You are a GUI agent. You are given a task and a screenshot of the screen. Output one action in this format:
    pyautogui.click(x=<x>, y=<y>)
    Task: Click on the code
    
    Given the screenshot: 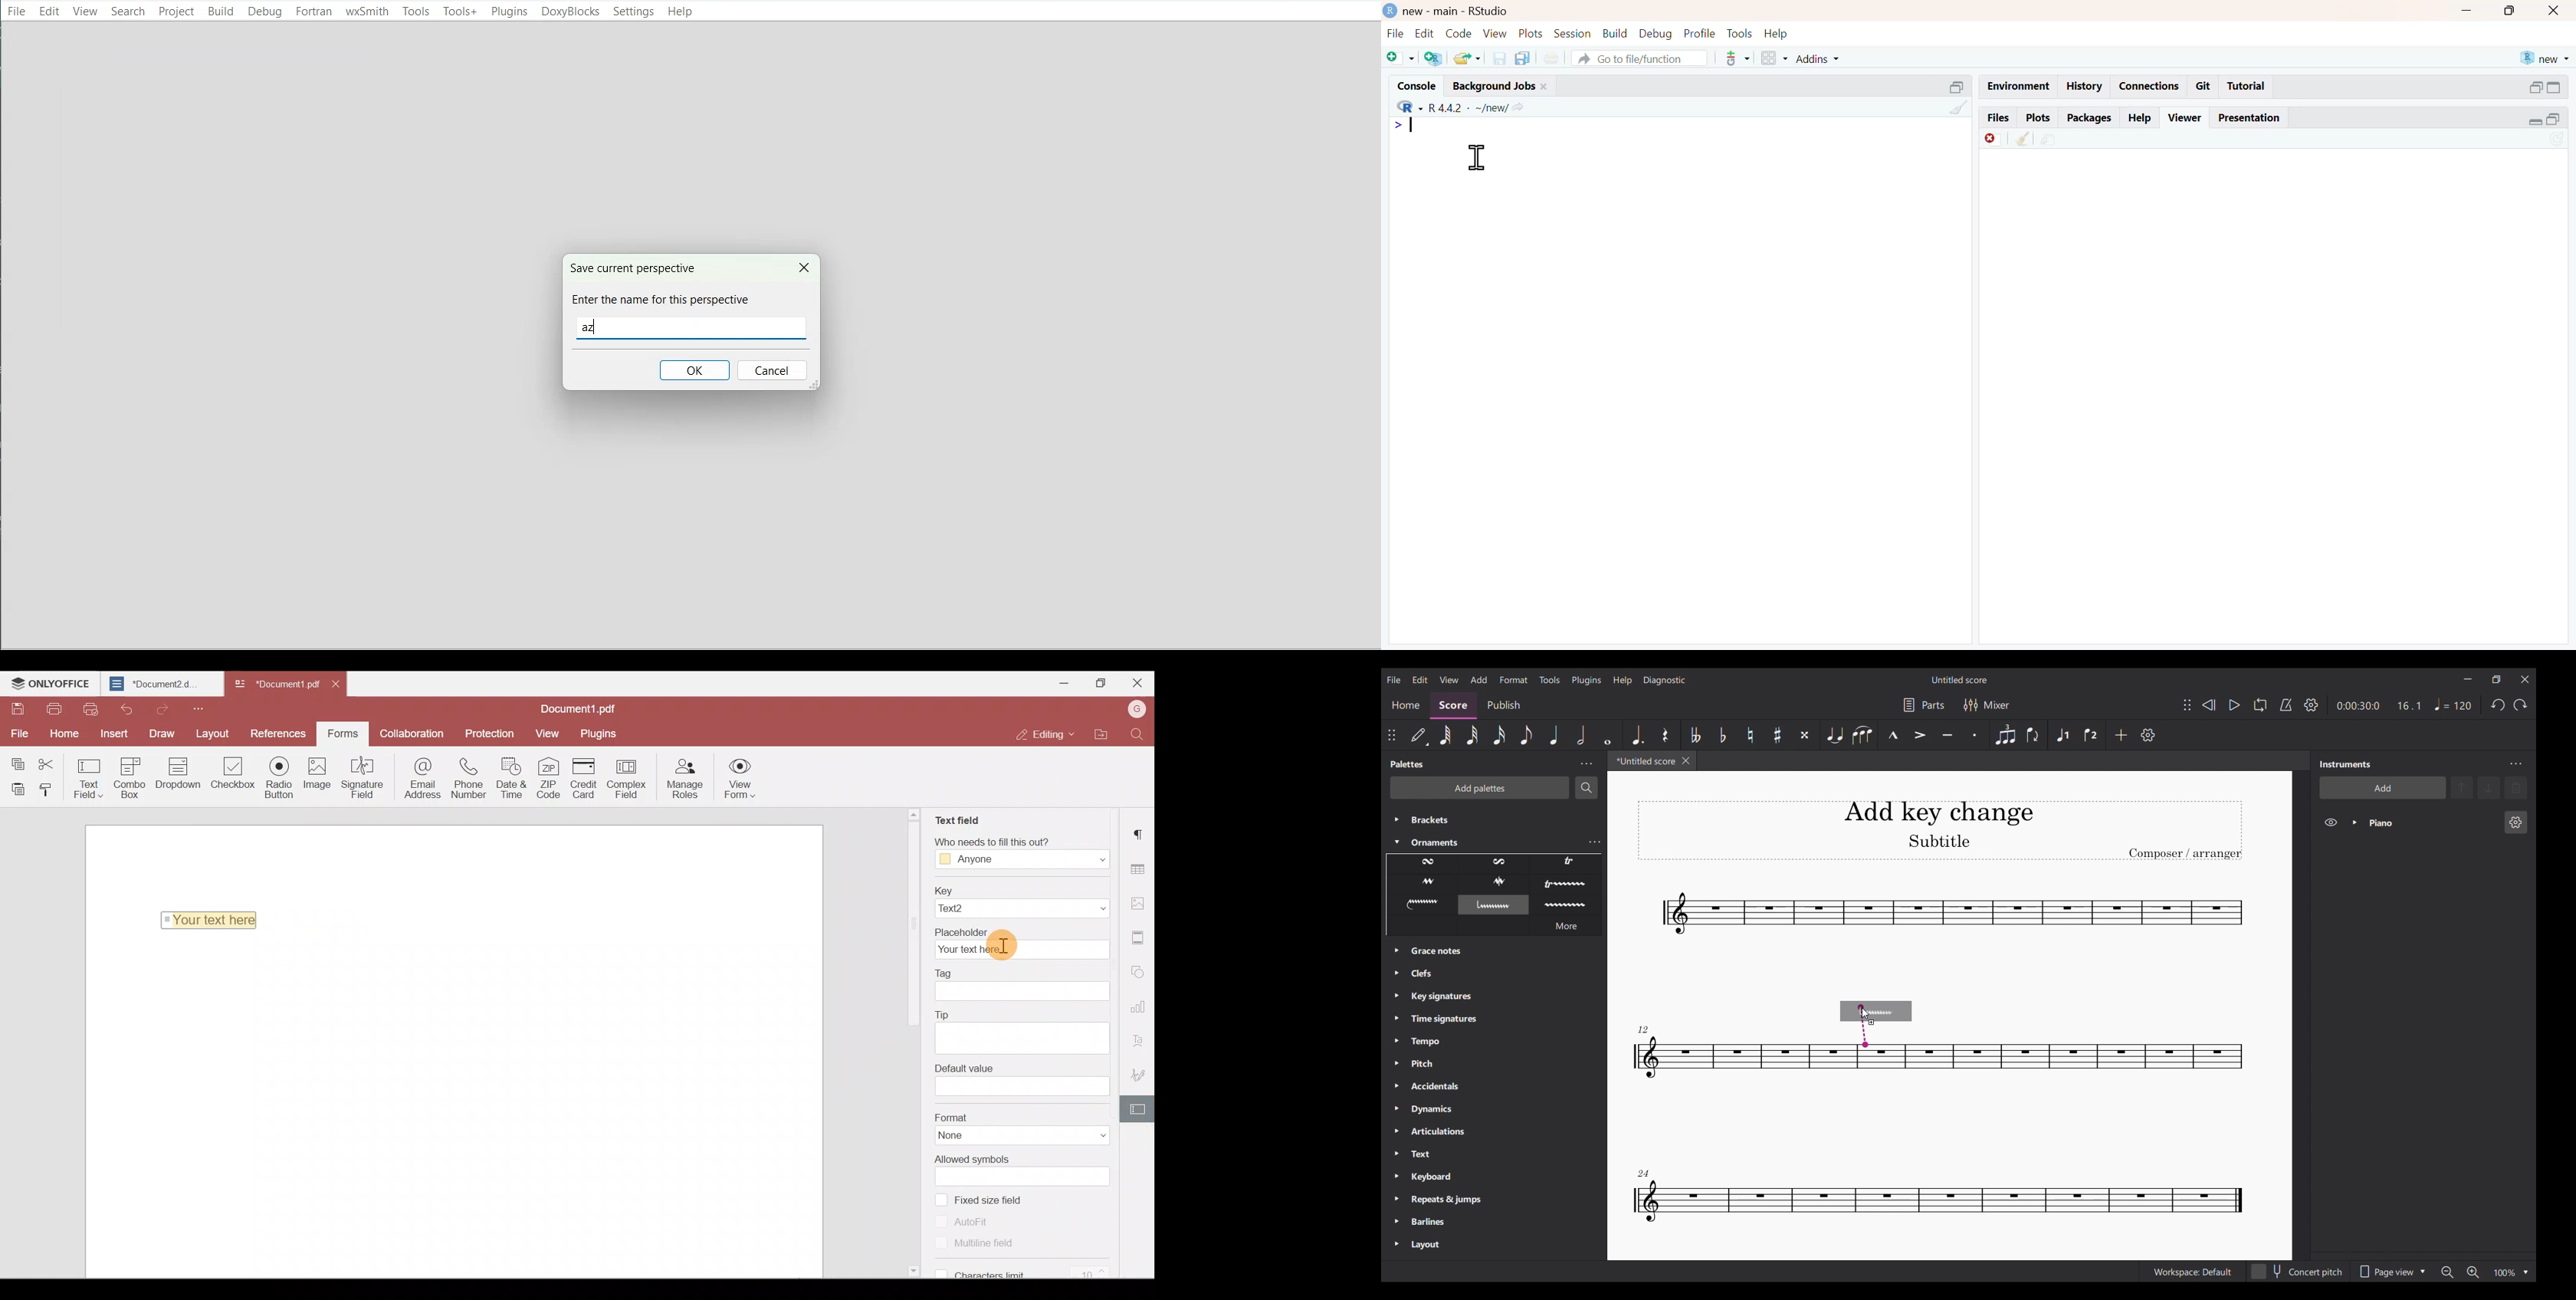 What is the action you would take?
    pyautogui.click(x=1459, y=33)
    